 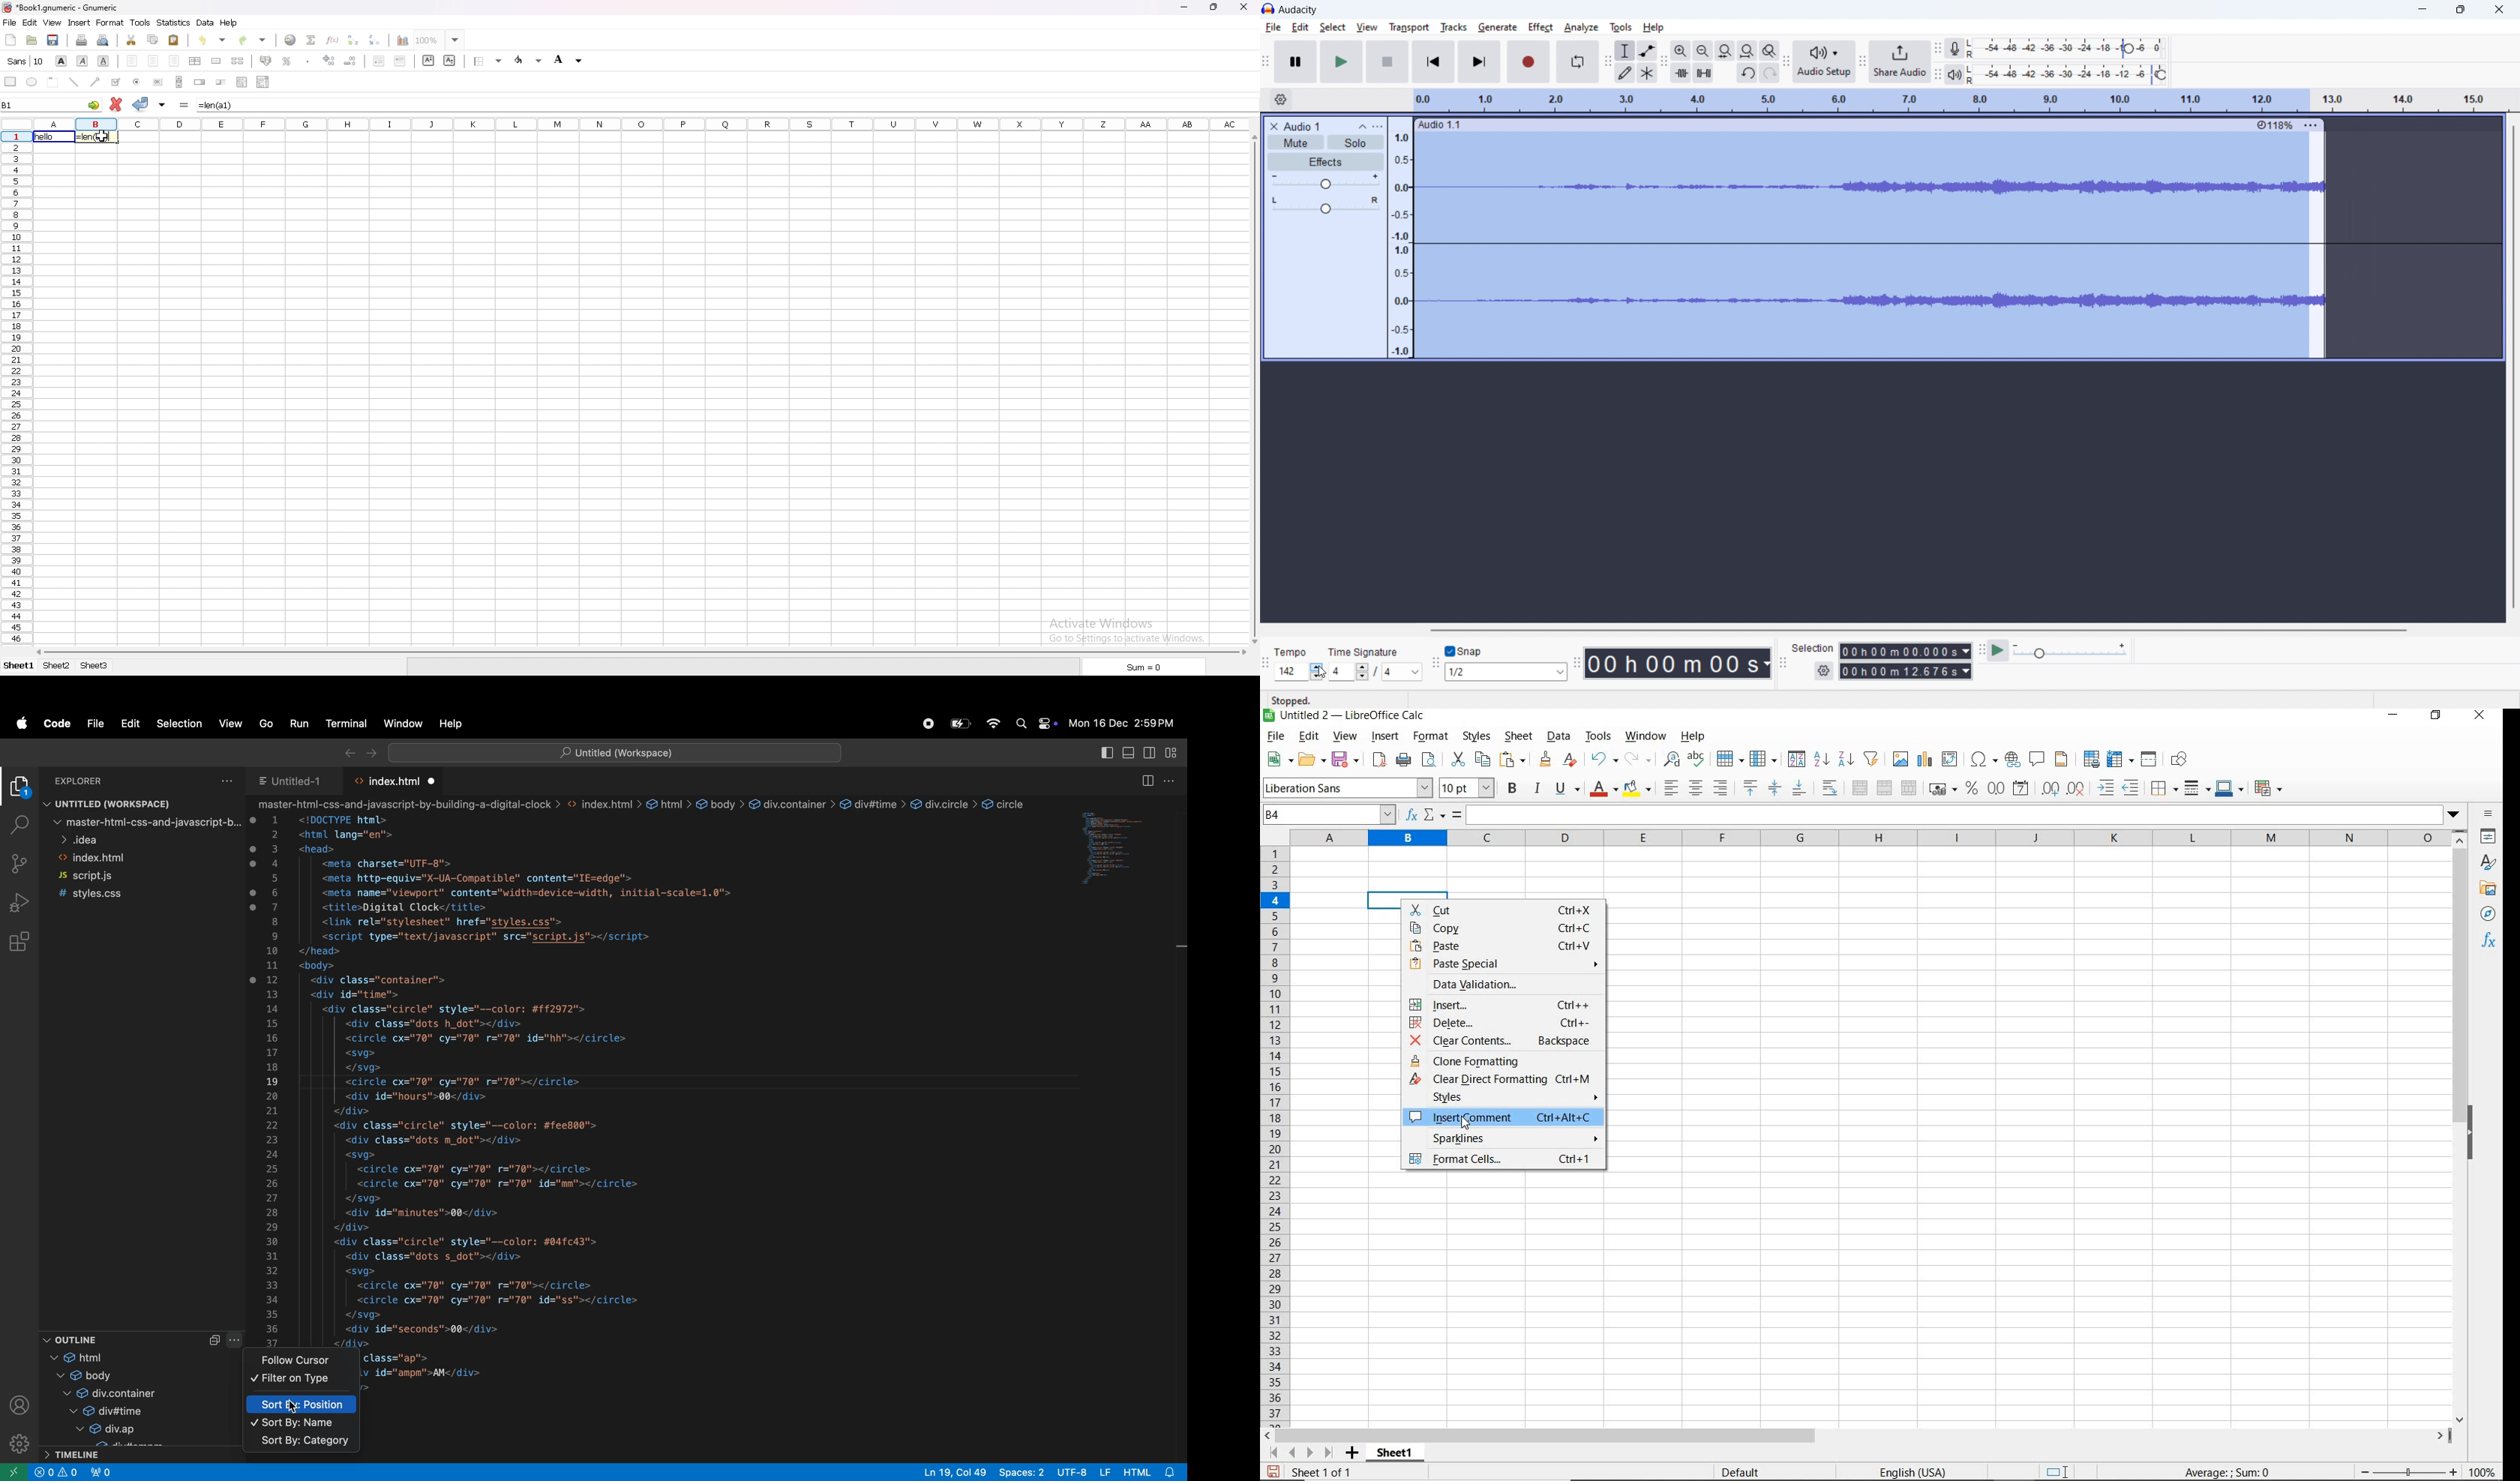 I want to click on sum, so click(x=1143, y=667).